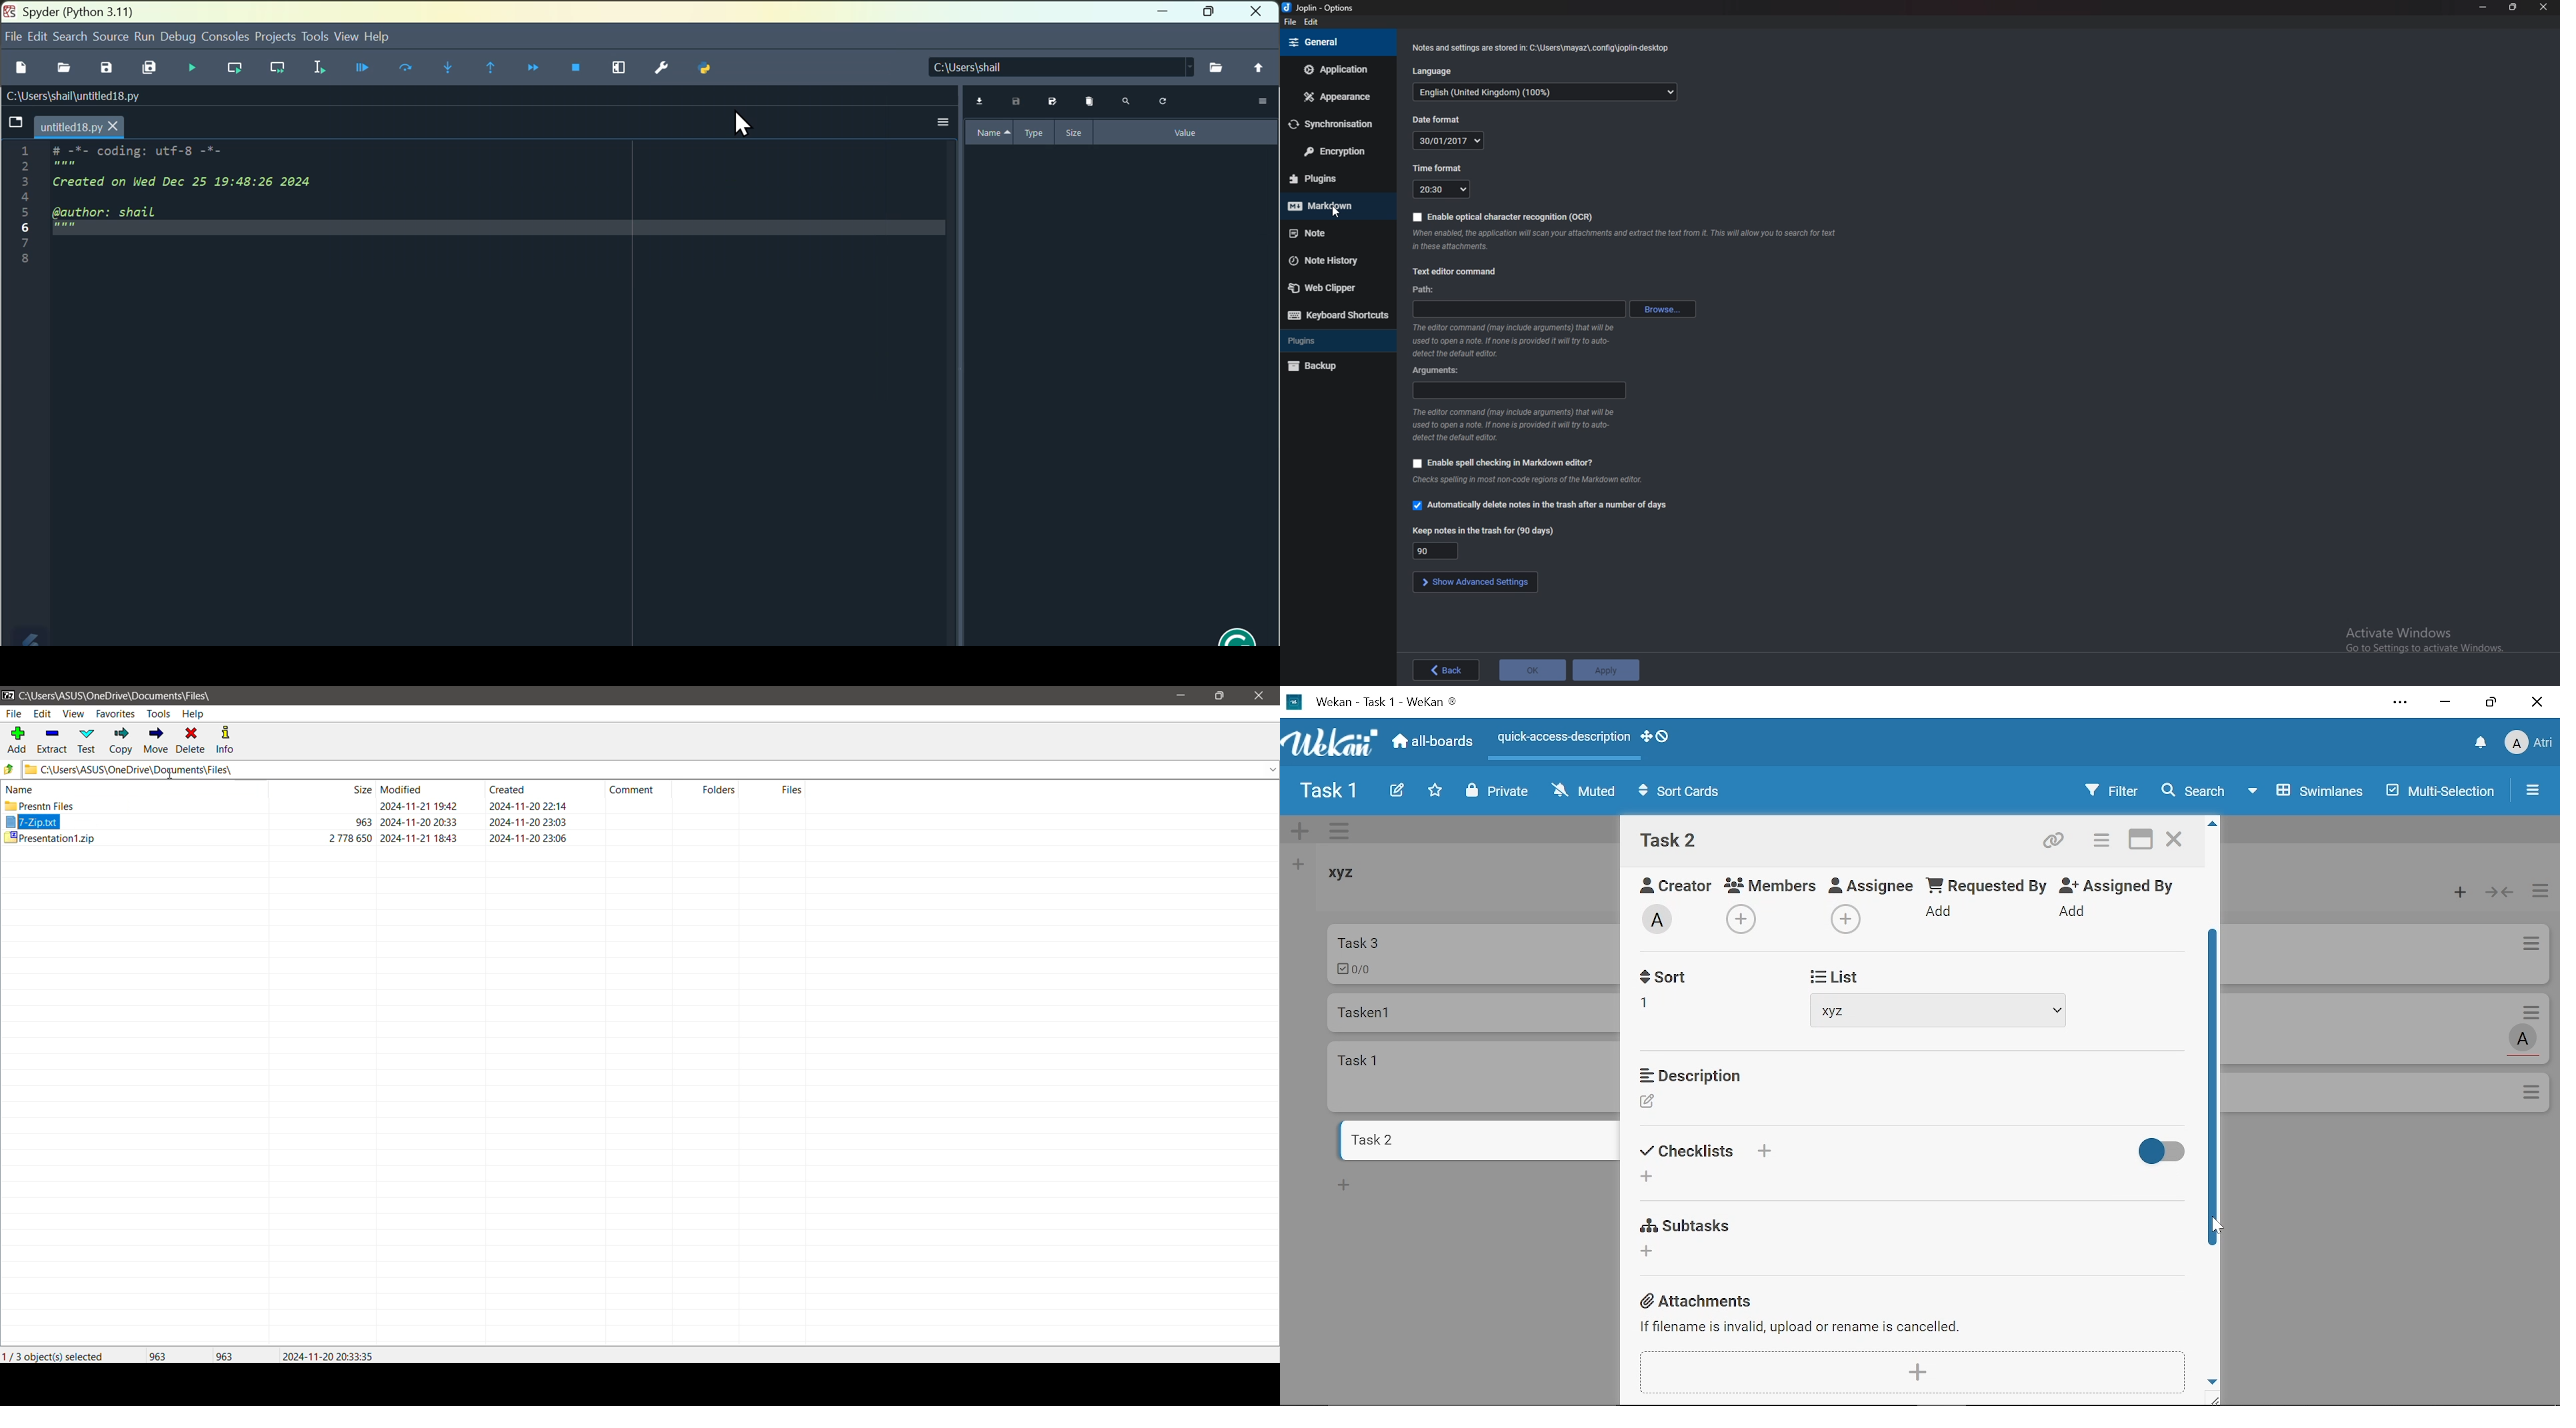  What do you see at coordinates (1475, 582) in the screenshot?
I see `show advanced settings` at bounding box center [1475, 582].